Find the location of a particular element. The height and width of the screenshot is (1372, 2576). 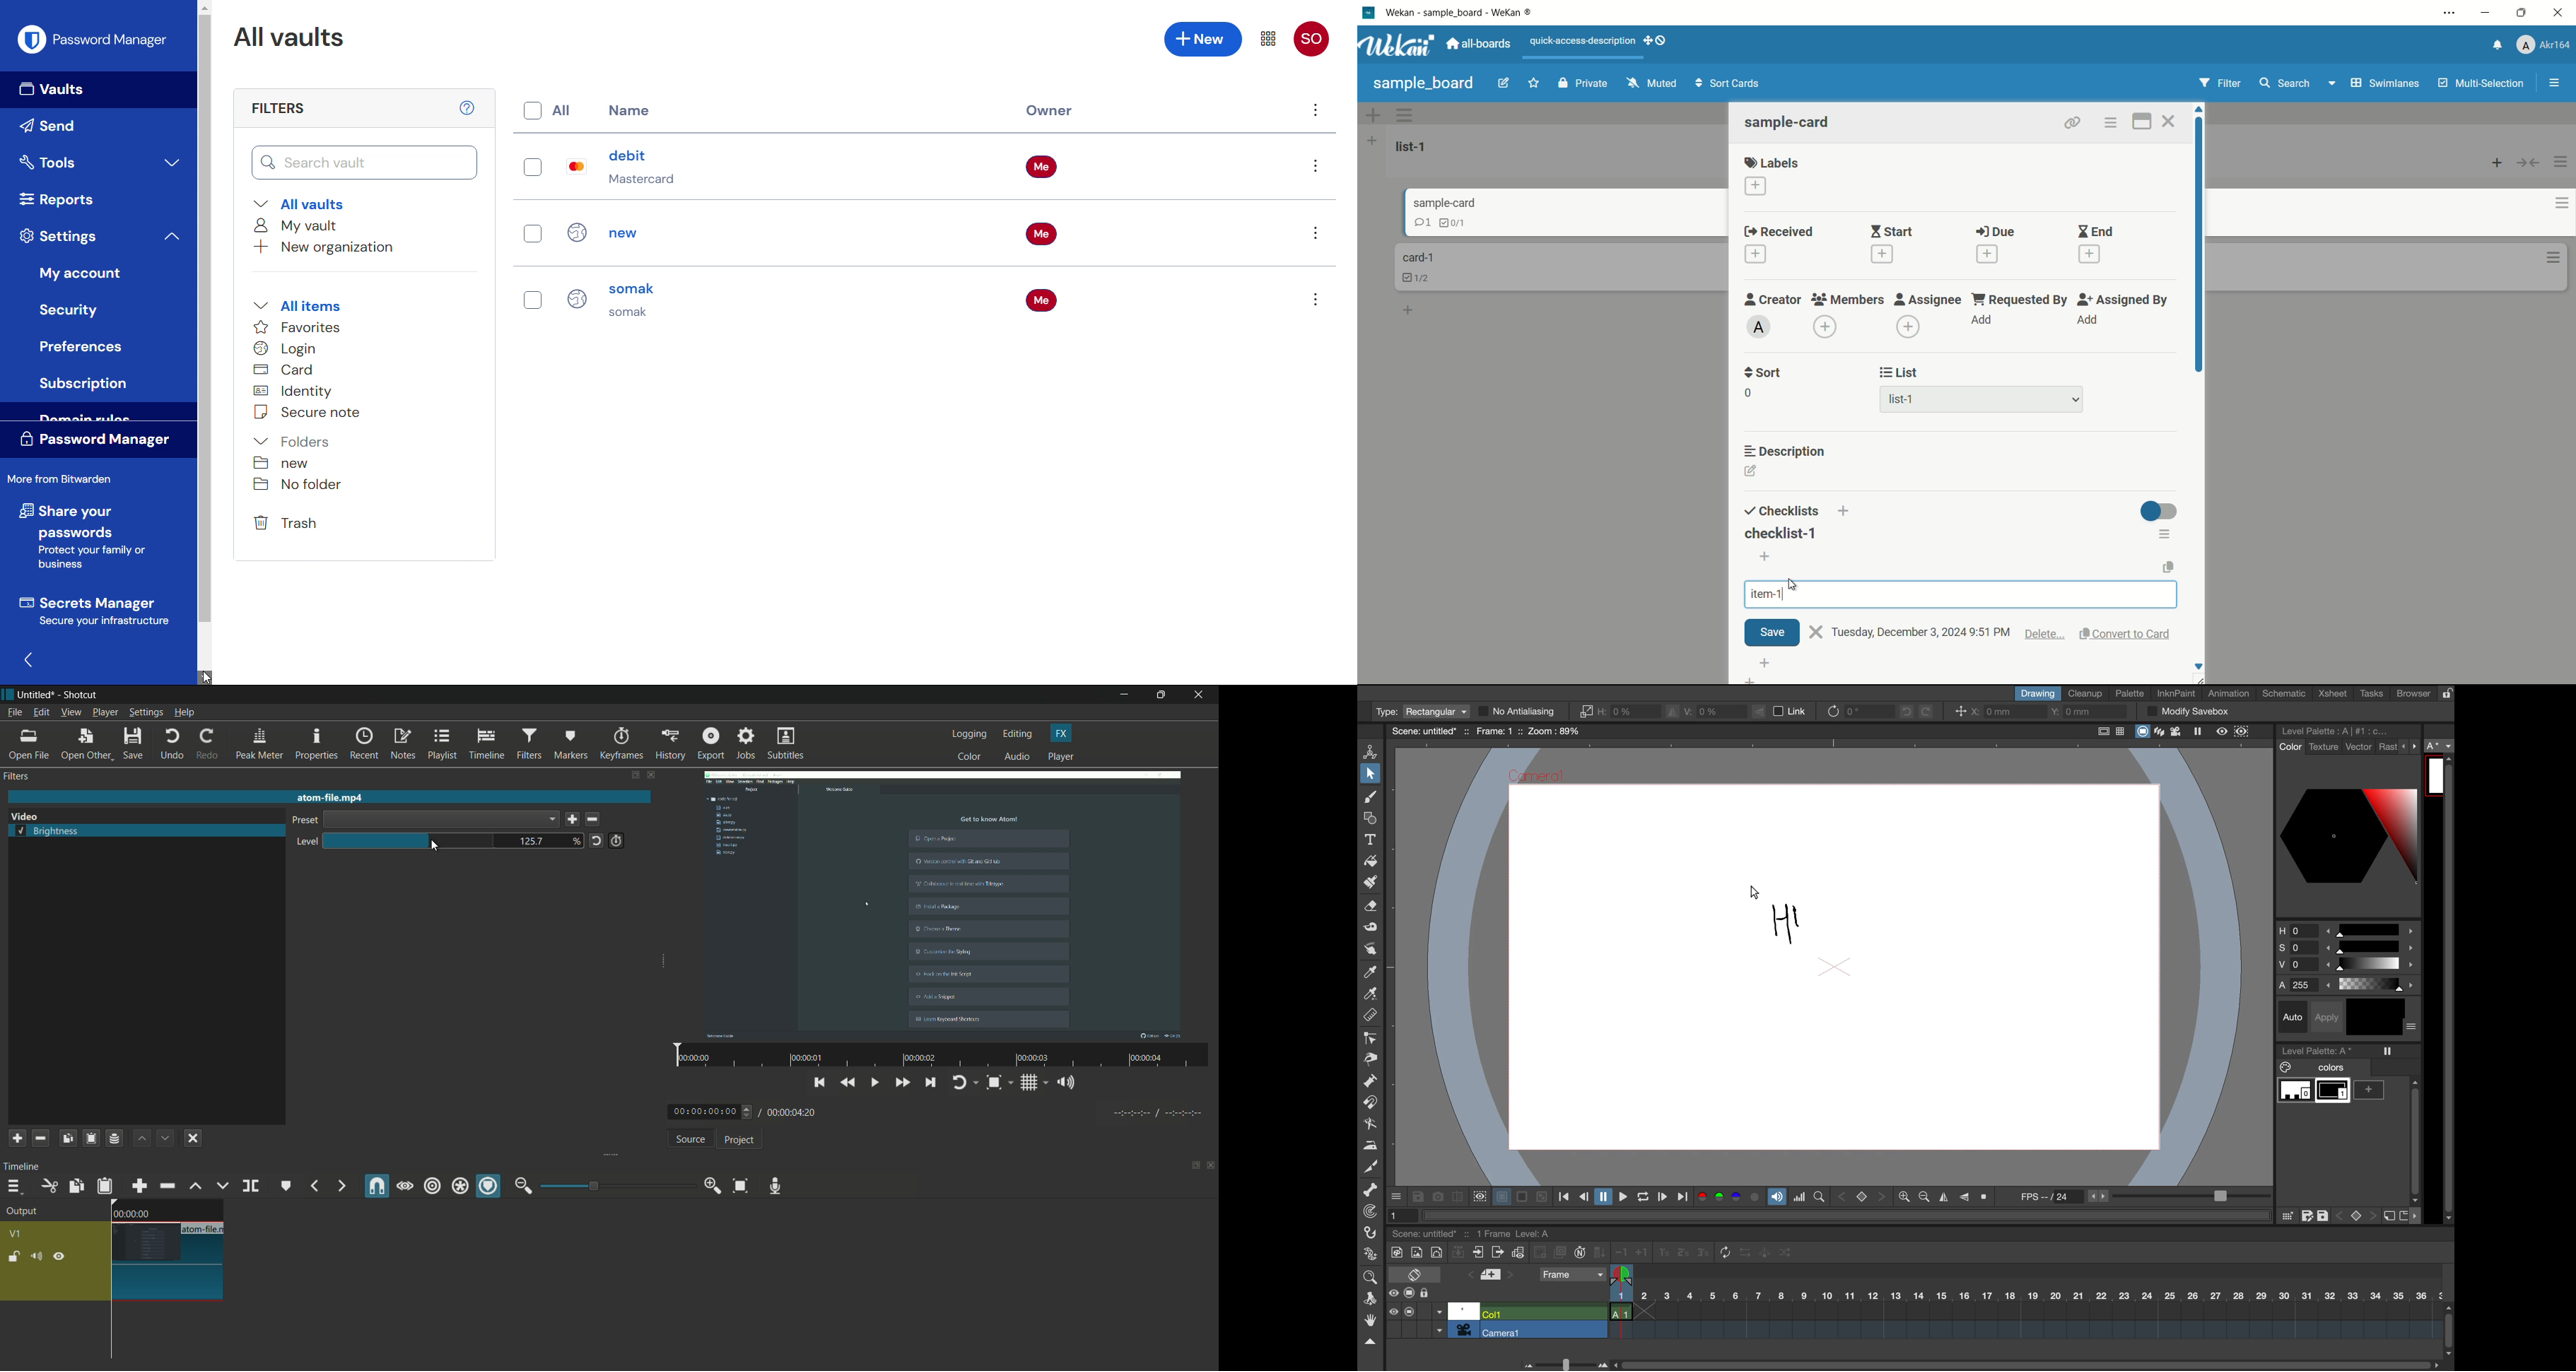

control point edit tool is located at coordinates (1371, 1038).